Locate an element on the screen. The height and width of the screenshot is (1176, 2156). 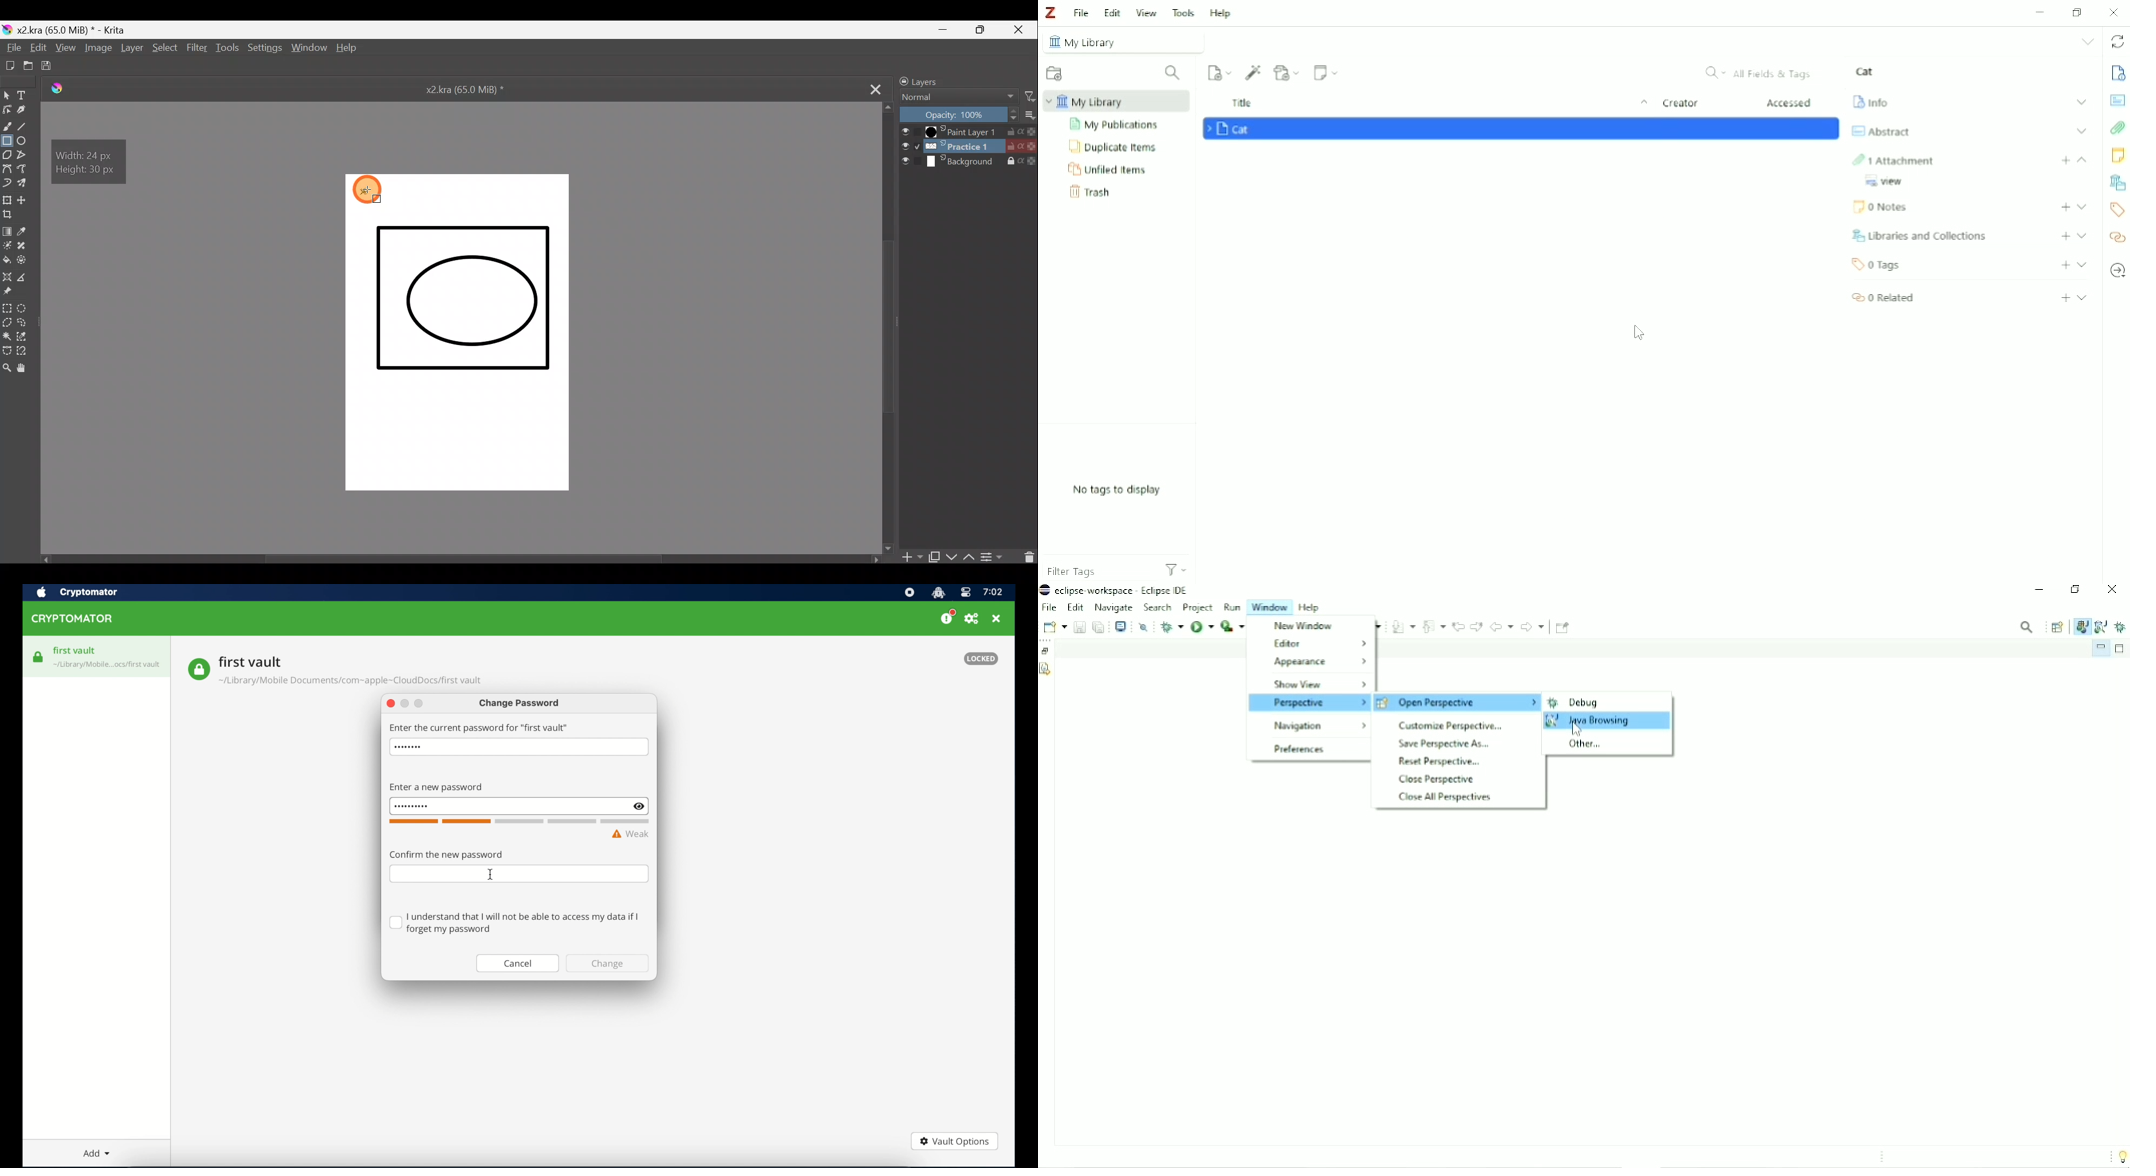
Open a terminal is located at coordinates (1122, 626).